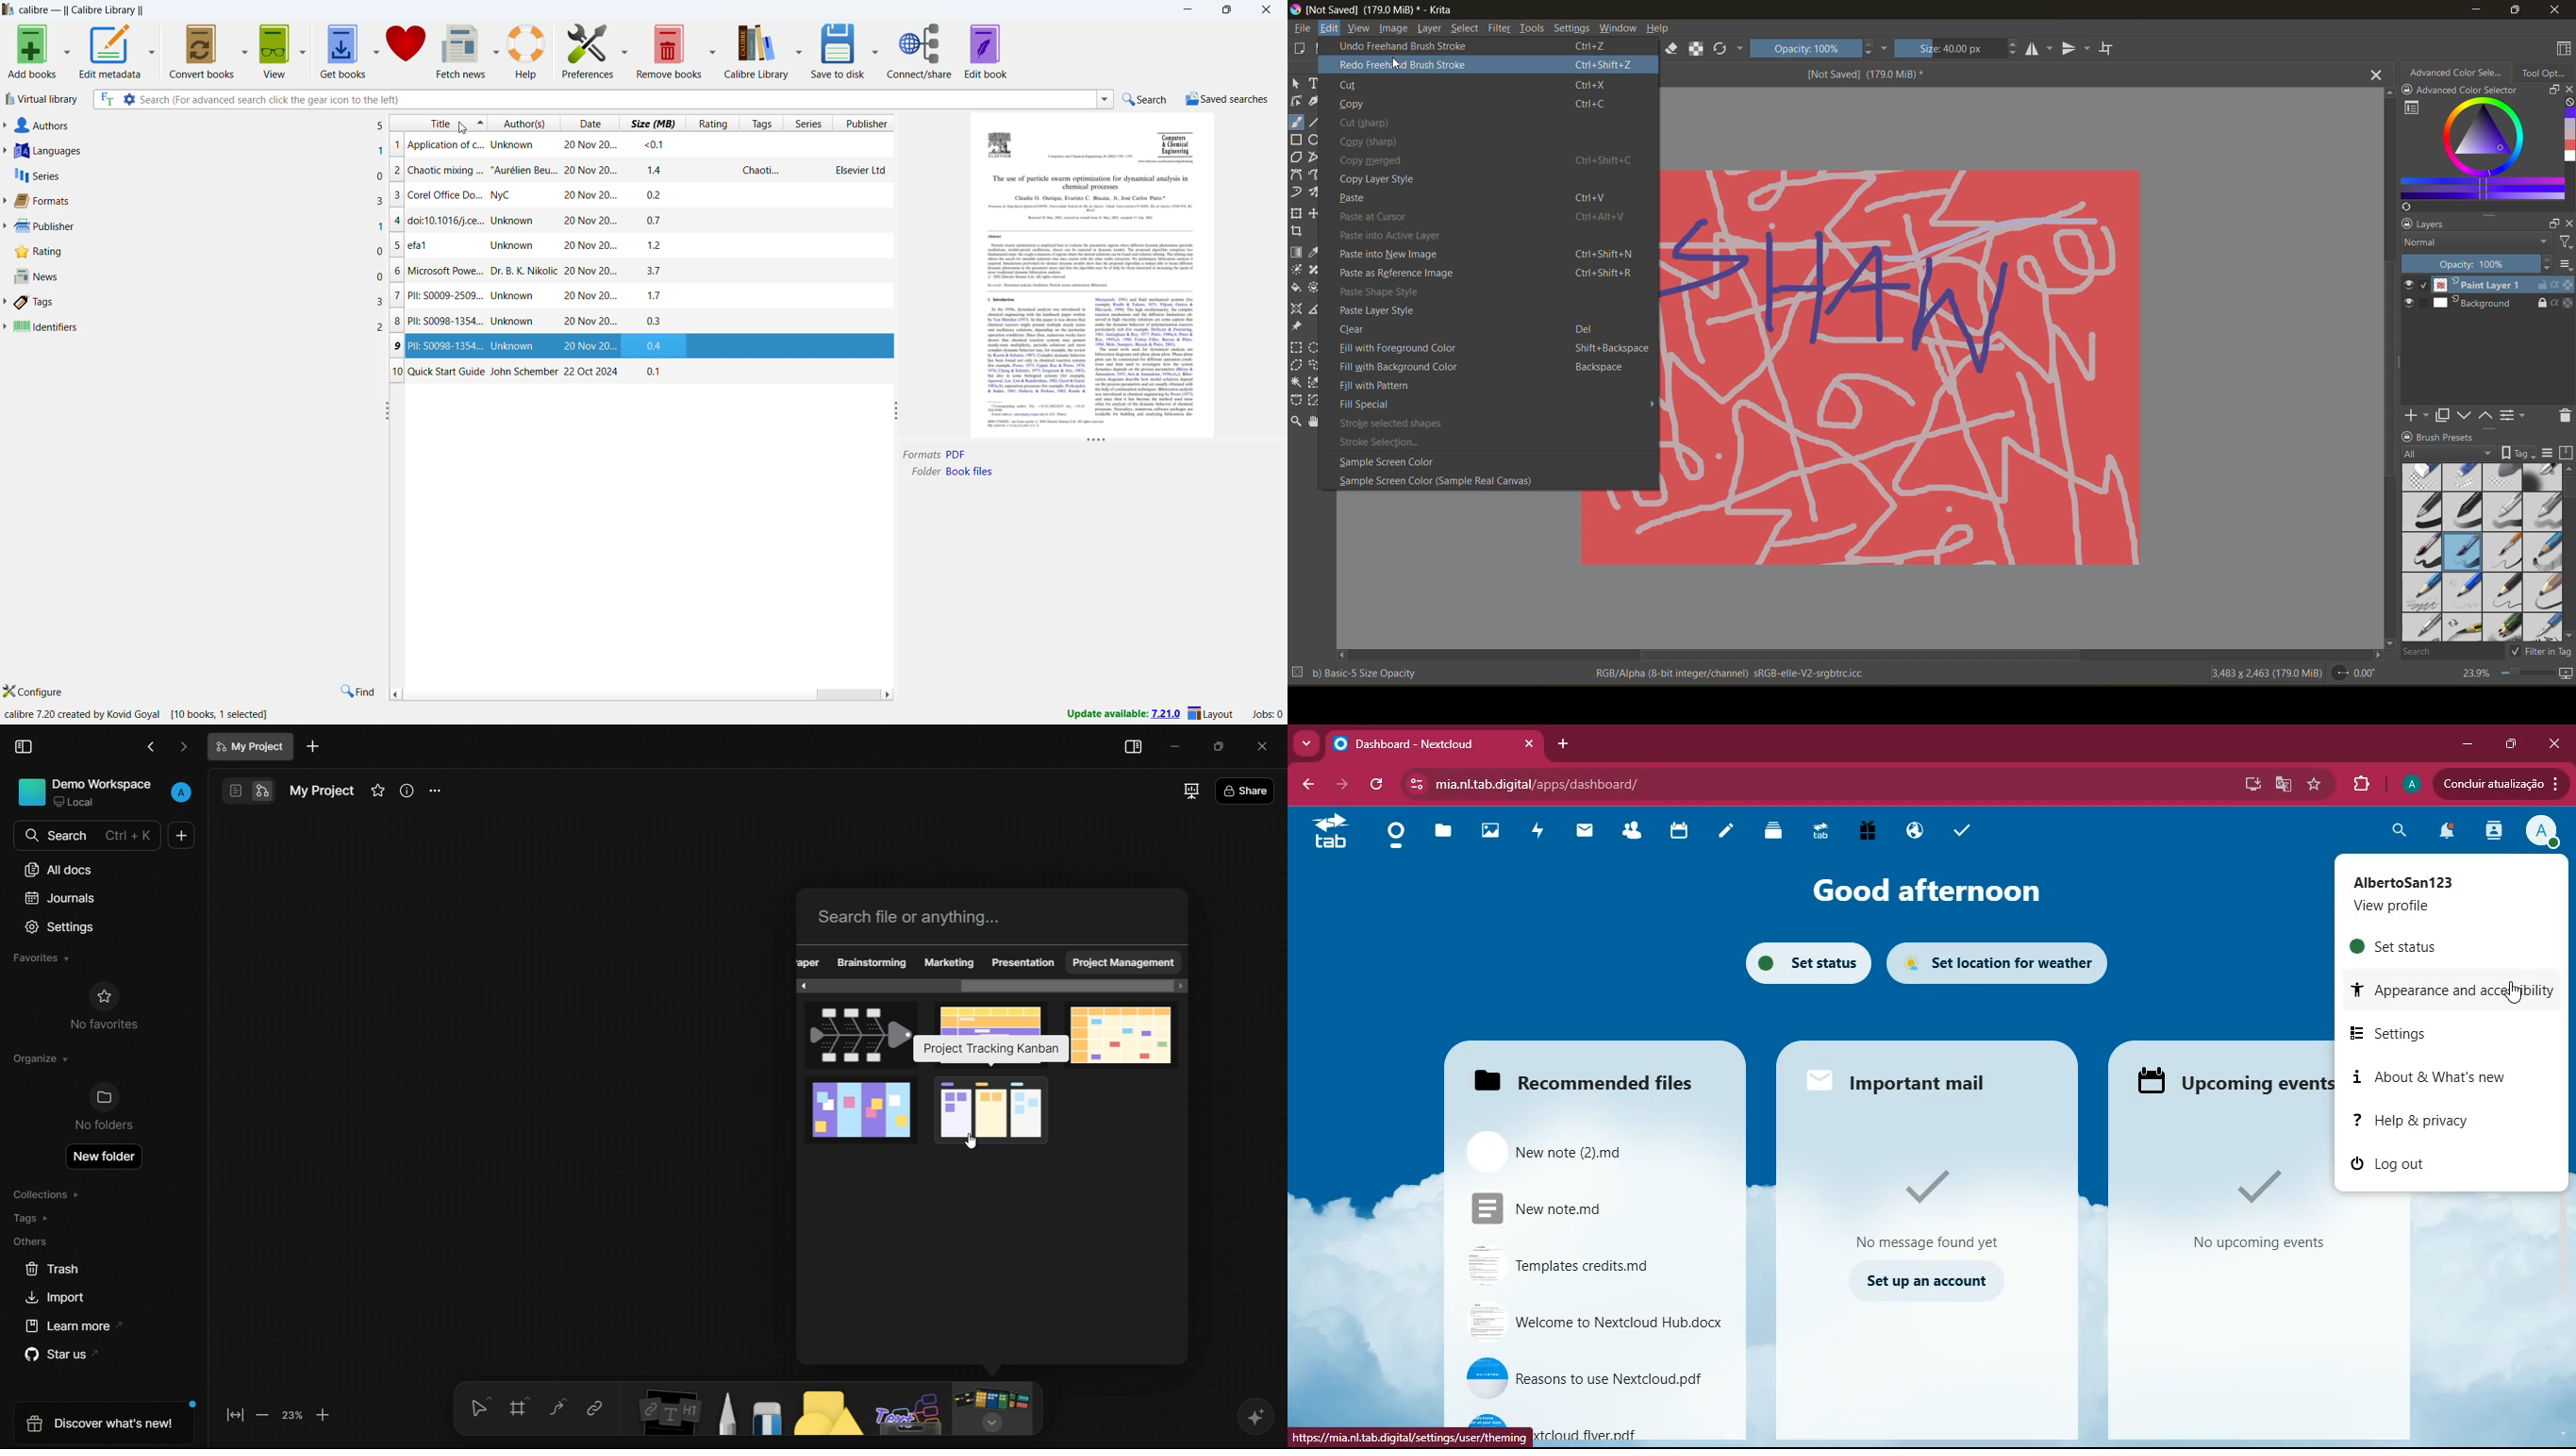 The width and height of the screenshot is (2576, 1456). I want to click on zoom tool, so click(1298, 421).